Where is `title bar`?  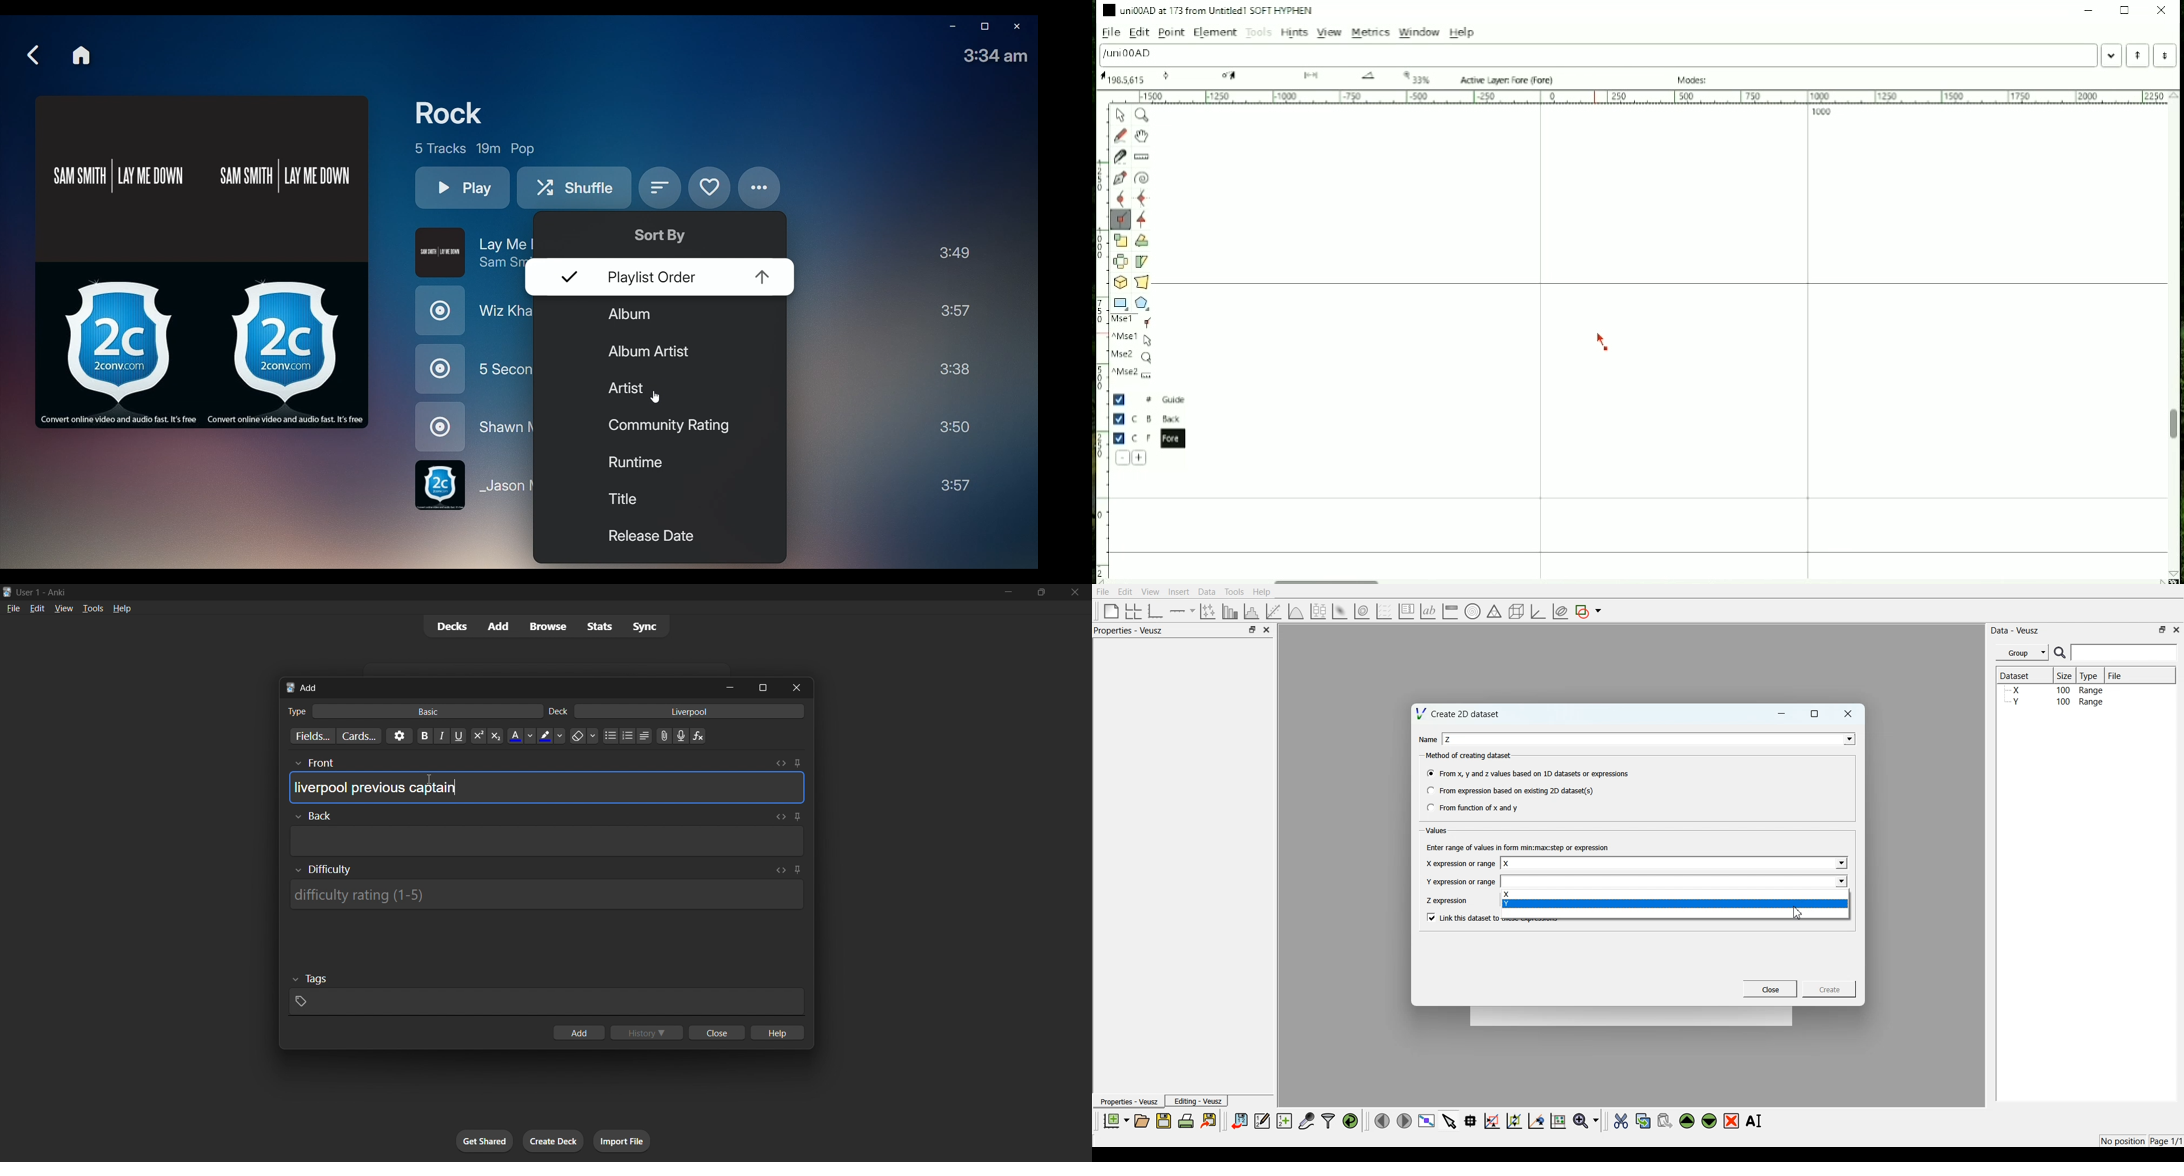 title bar is located at coordinates (492, 591).